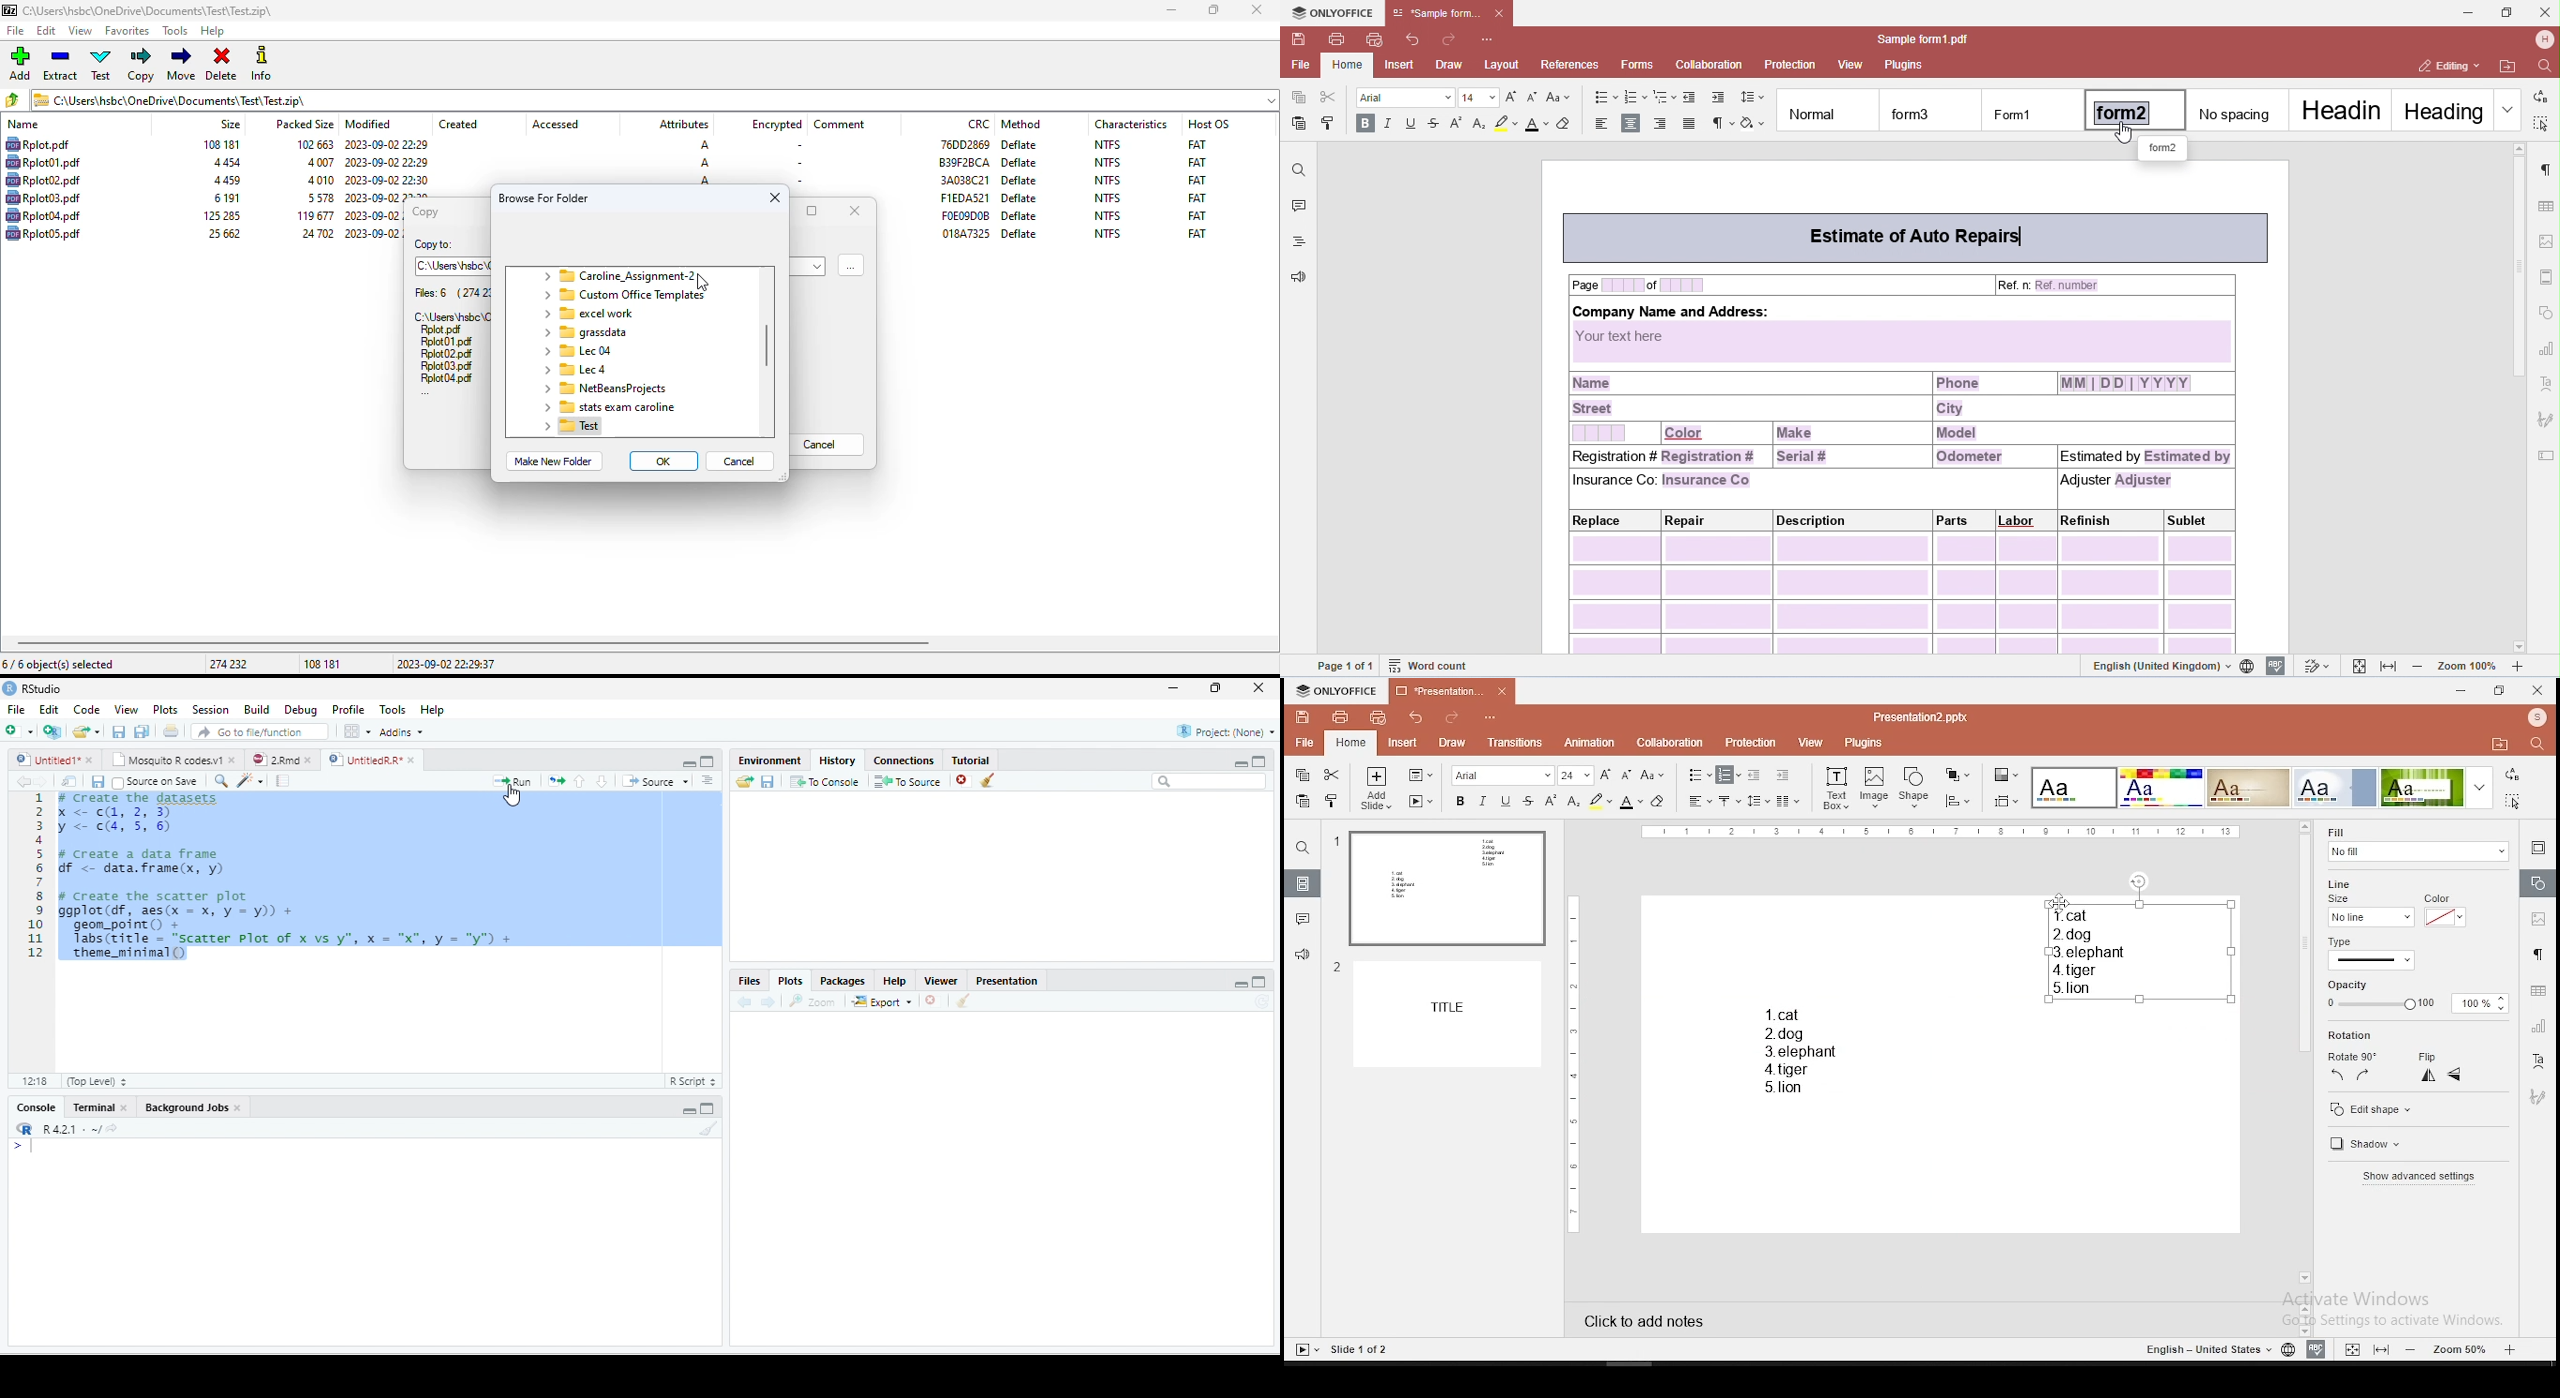  I want to click on R Script, so click(694, 1082).